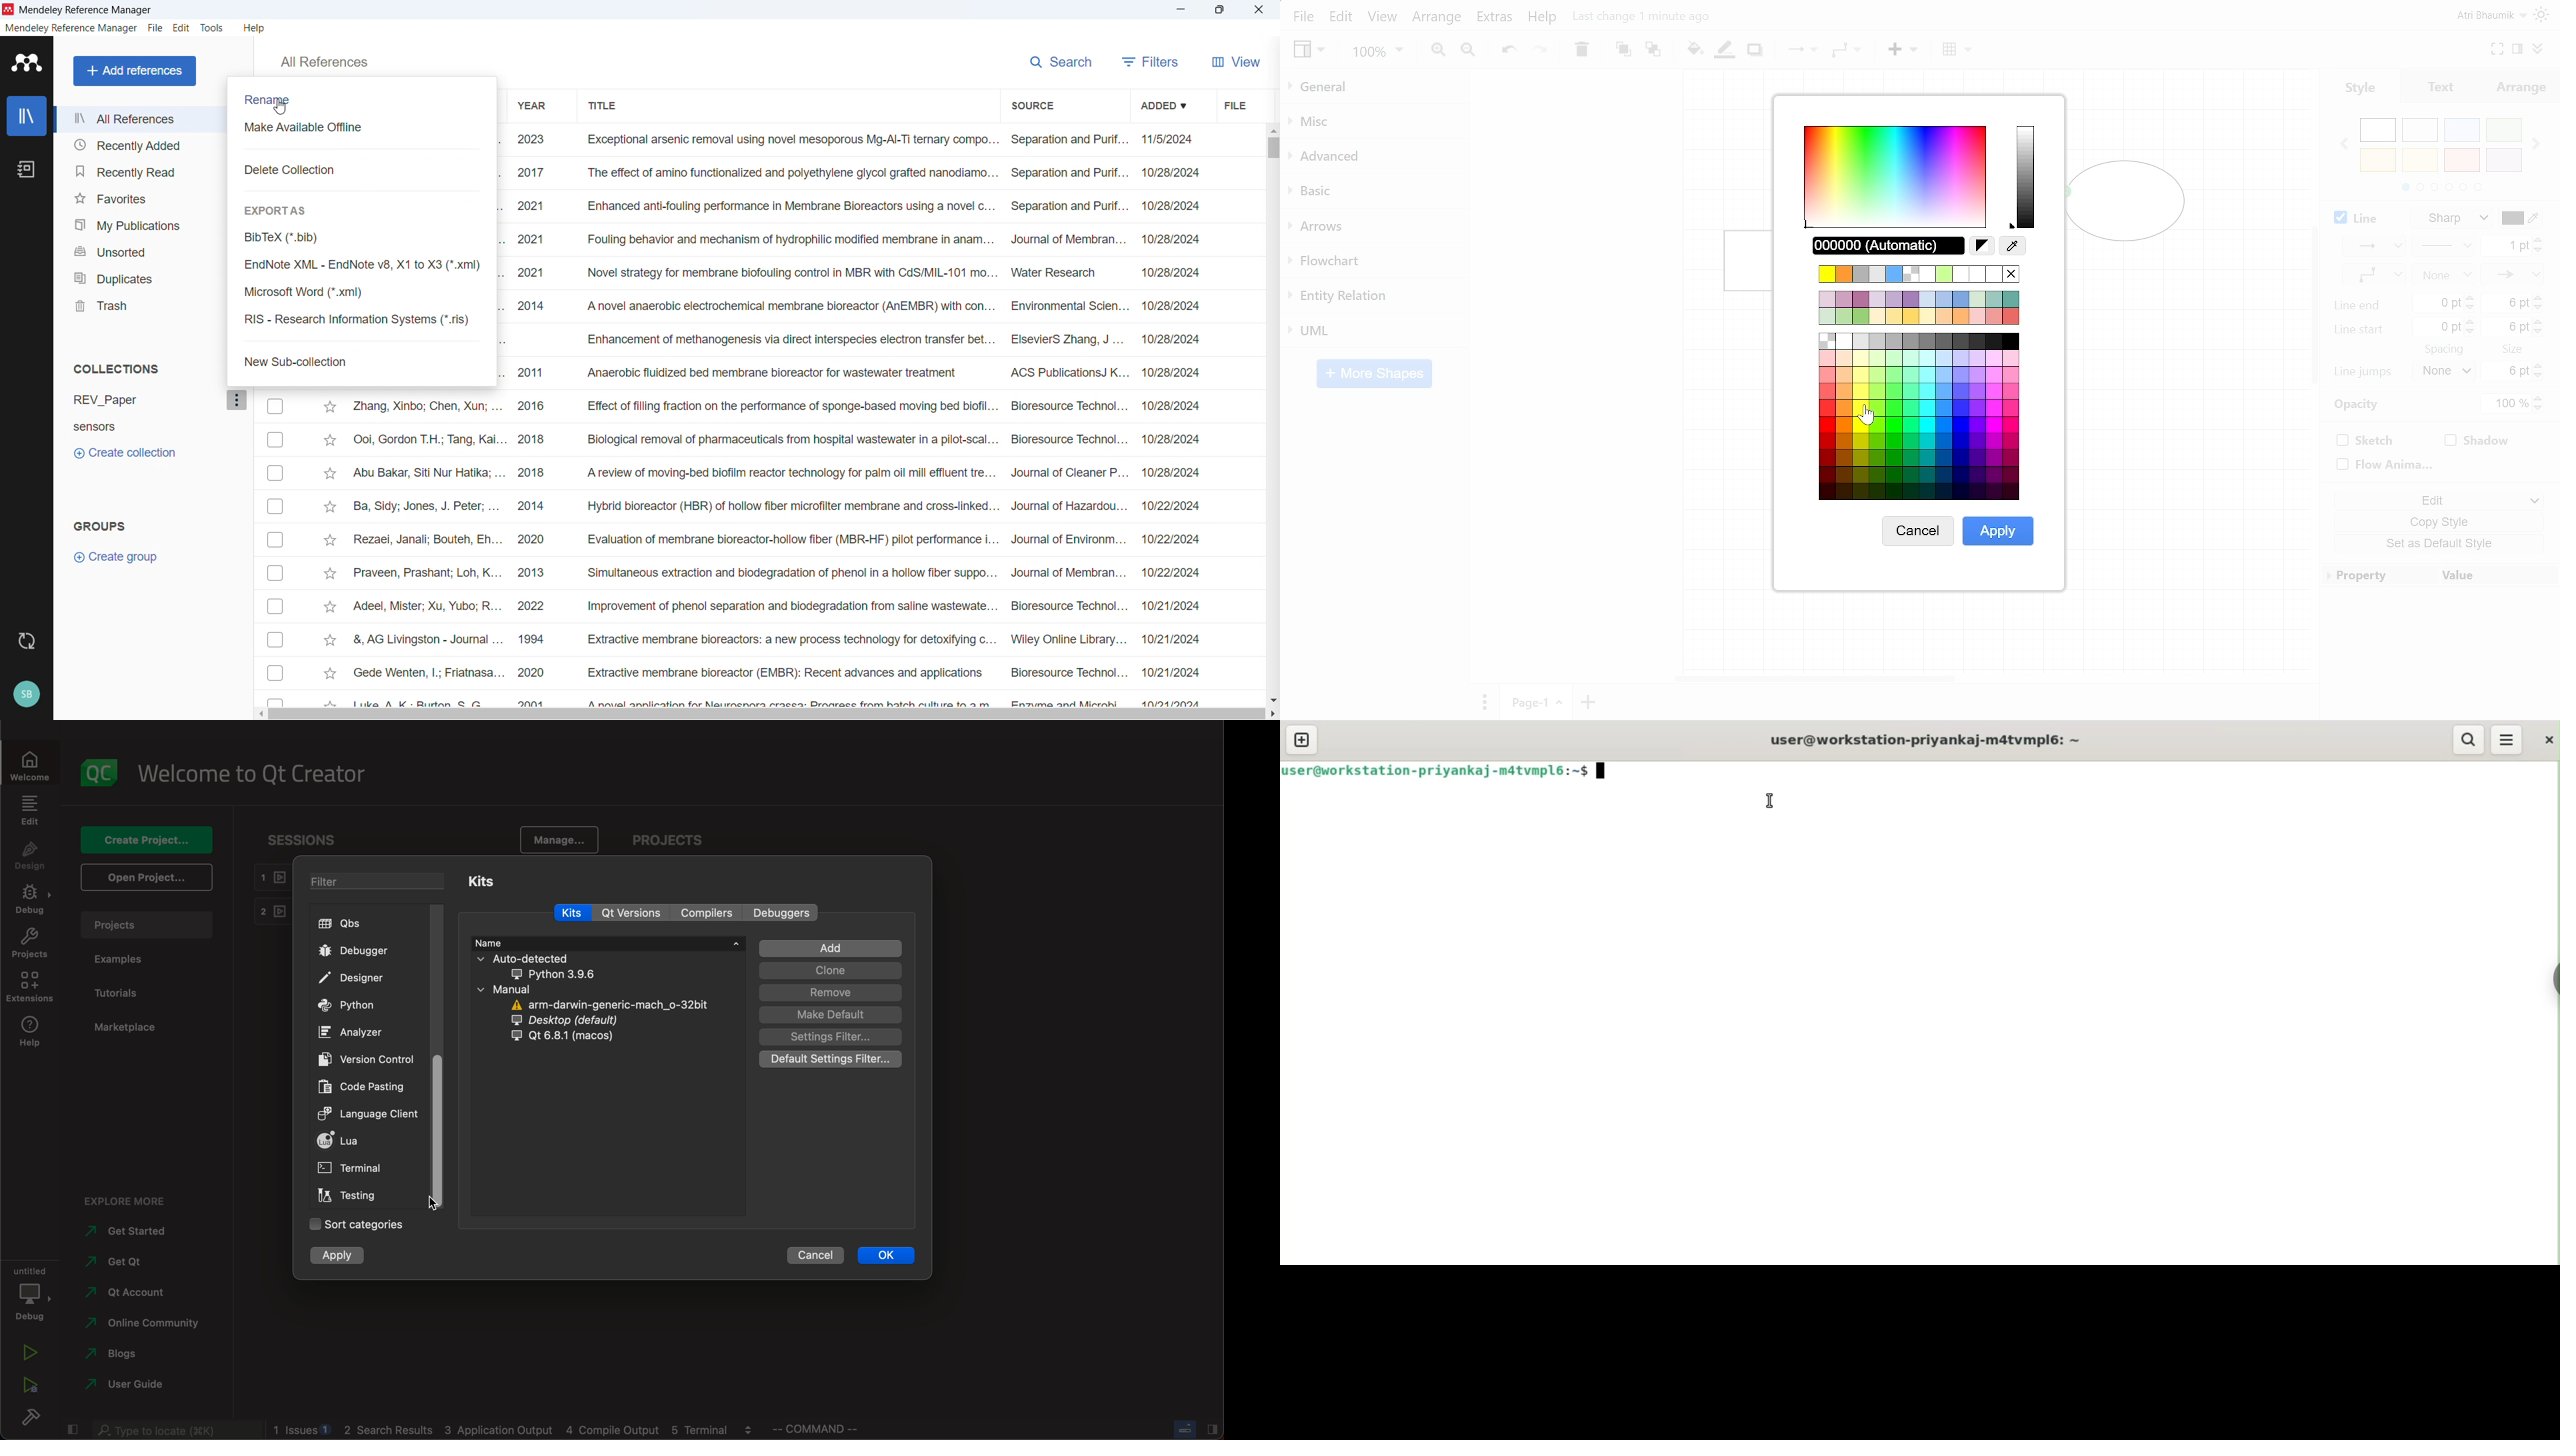 The height and width of the screenshot is (1456, 2576). I want to click on REV_Papaer, so click(140, 401).